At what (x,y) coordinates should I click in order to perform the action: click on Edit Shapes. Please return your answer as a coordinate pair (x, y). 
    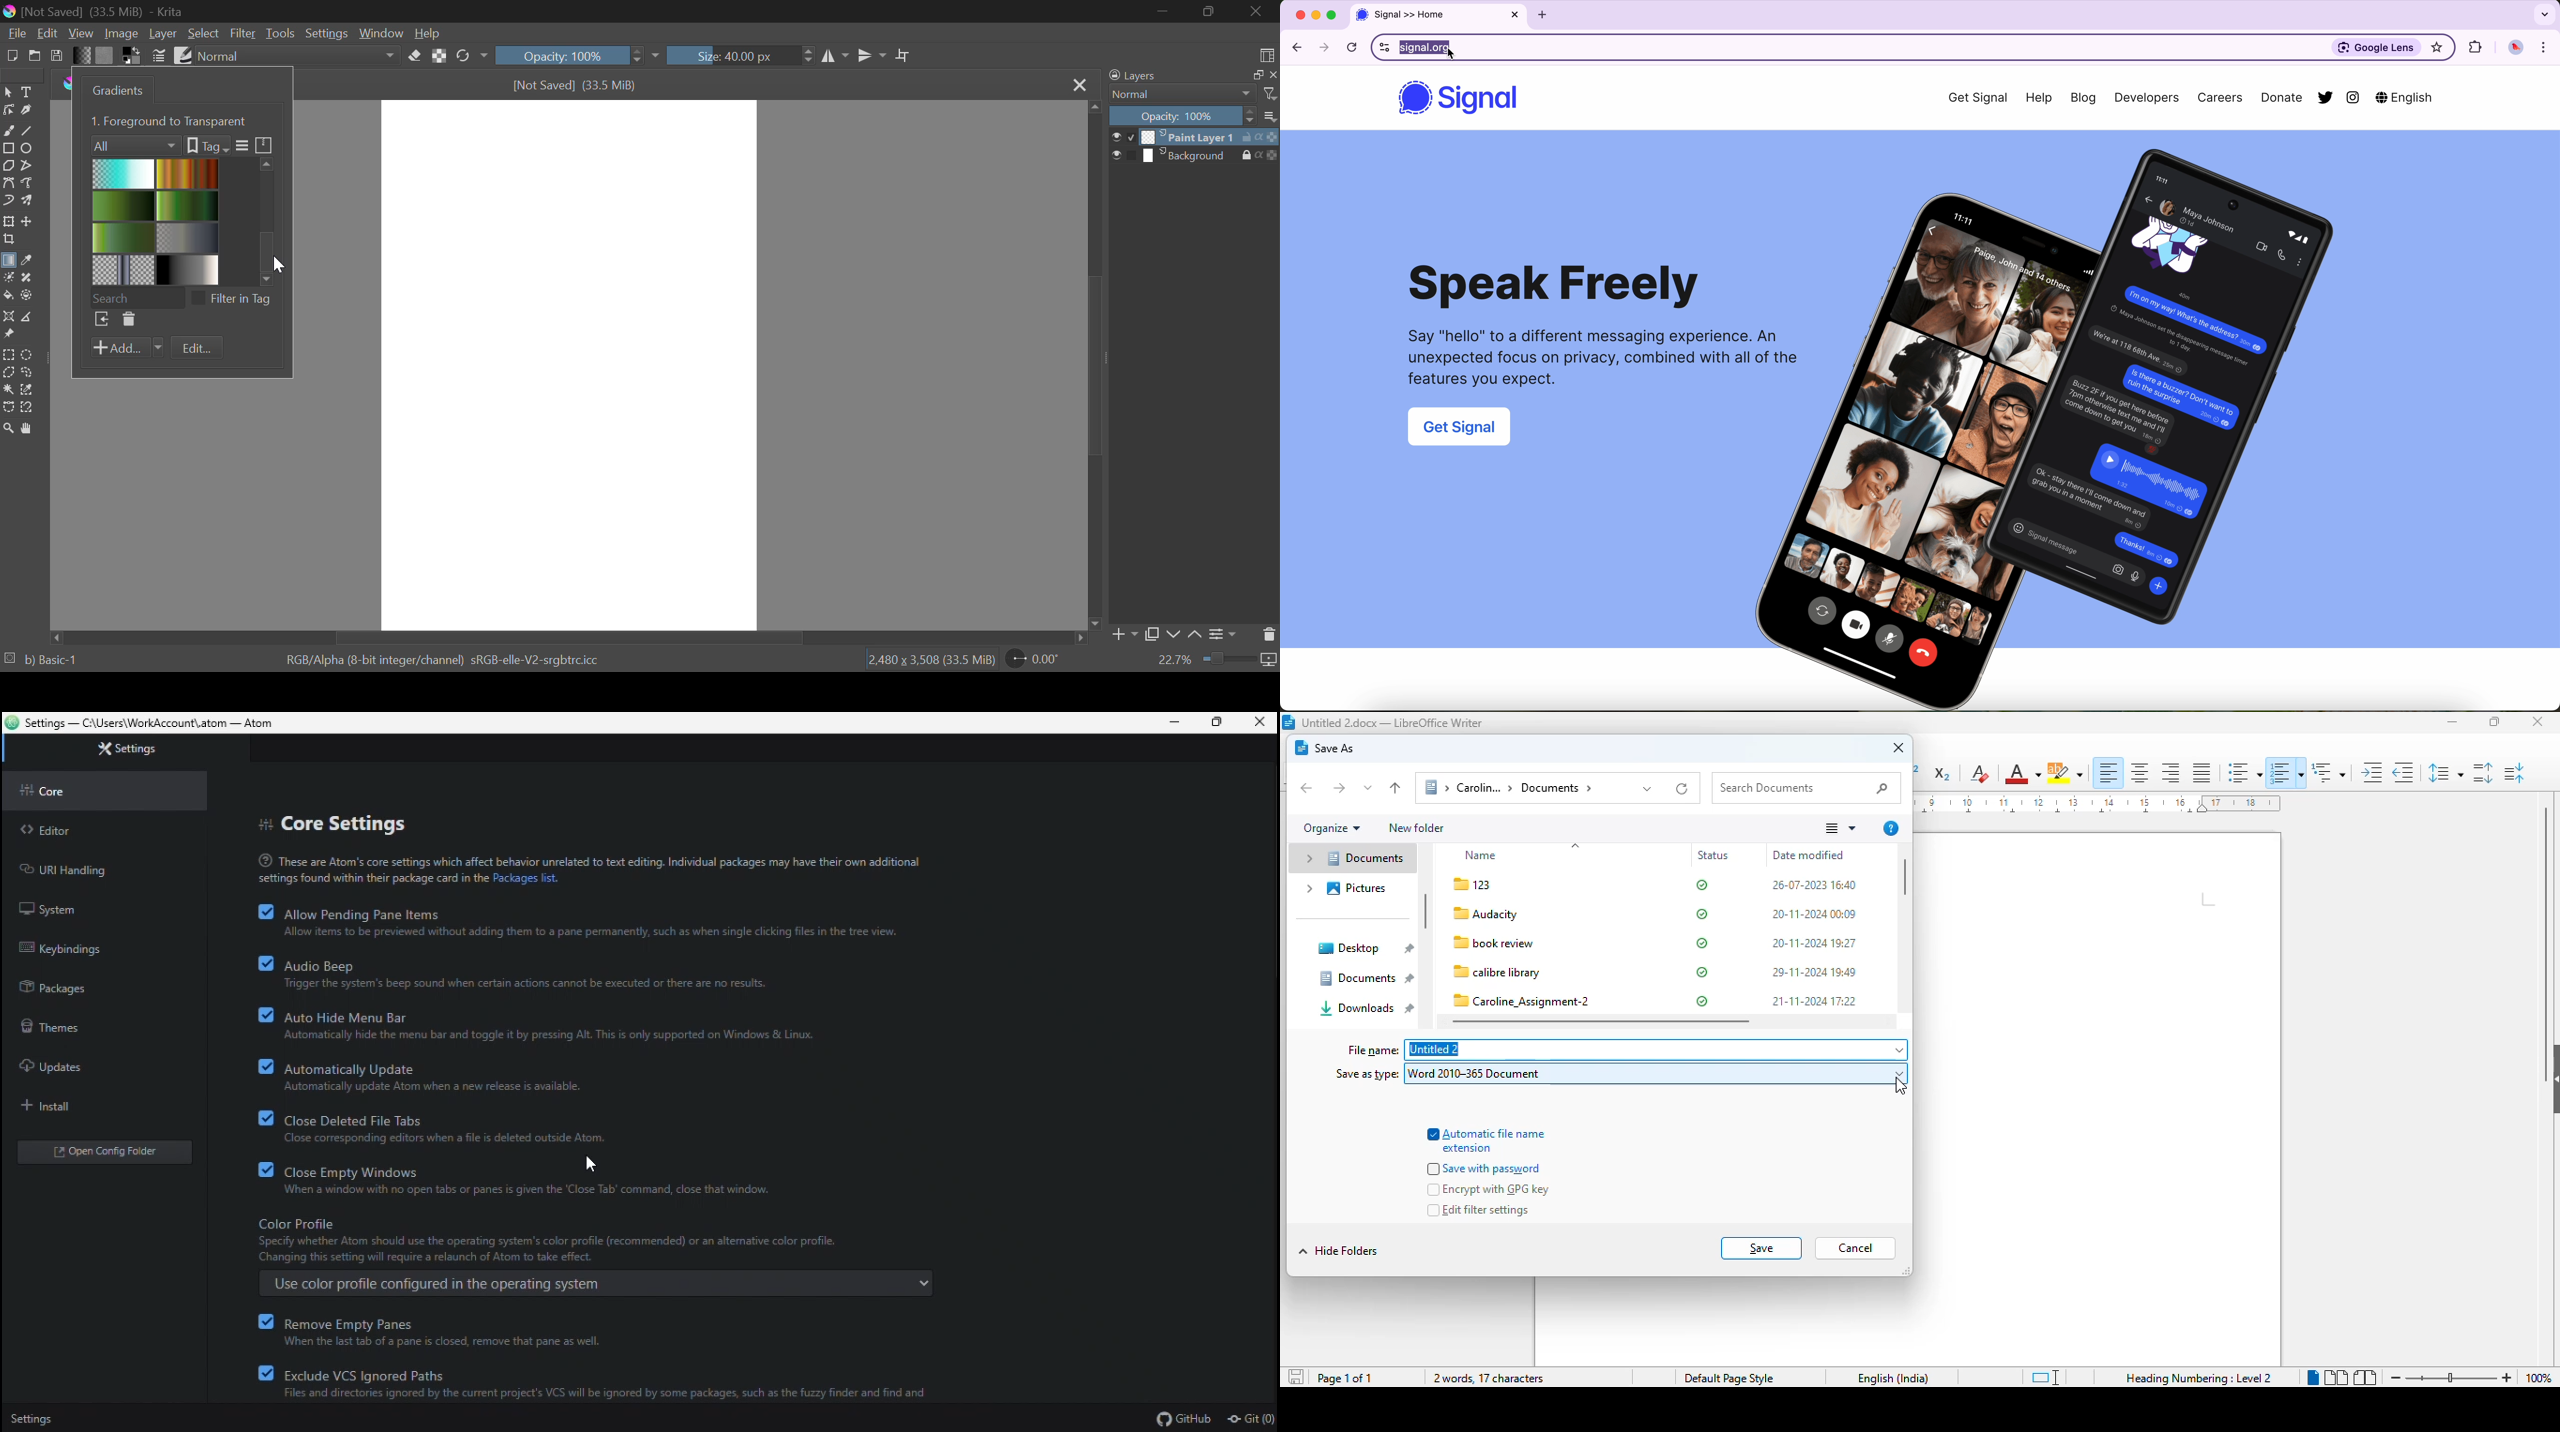
    Looking at the image, I should click on (8, 110).